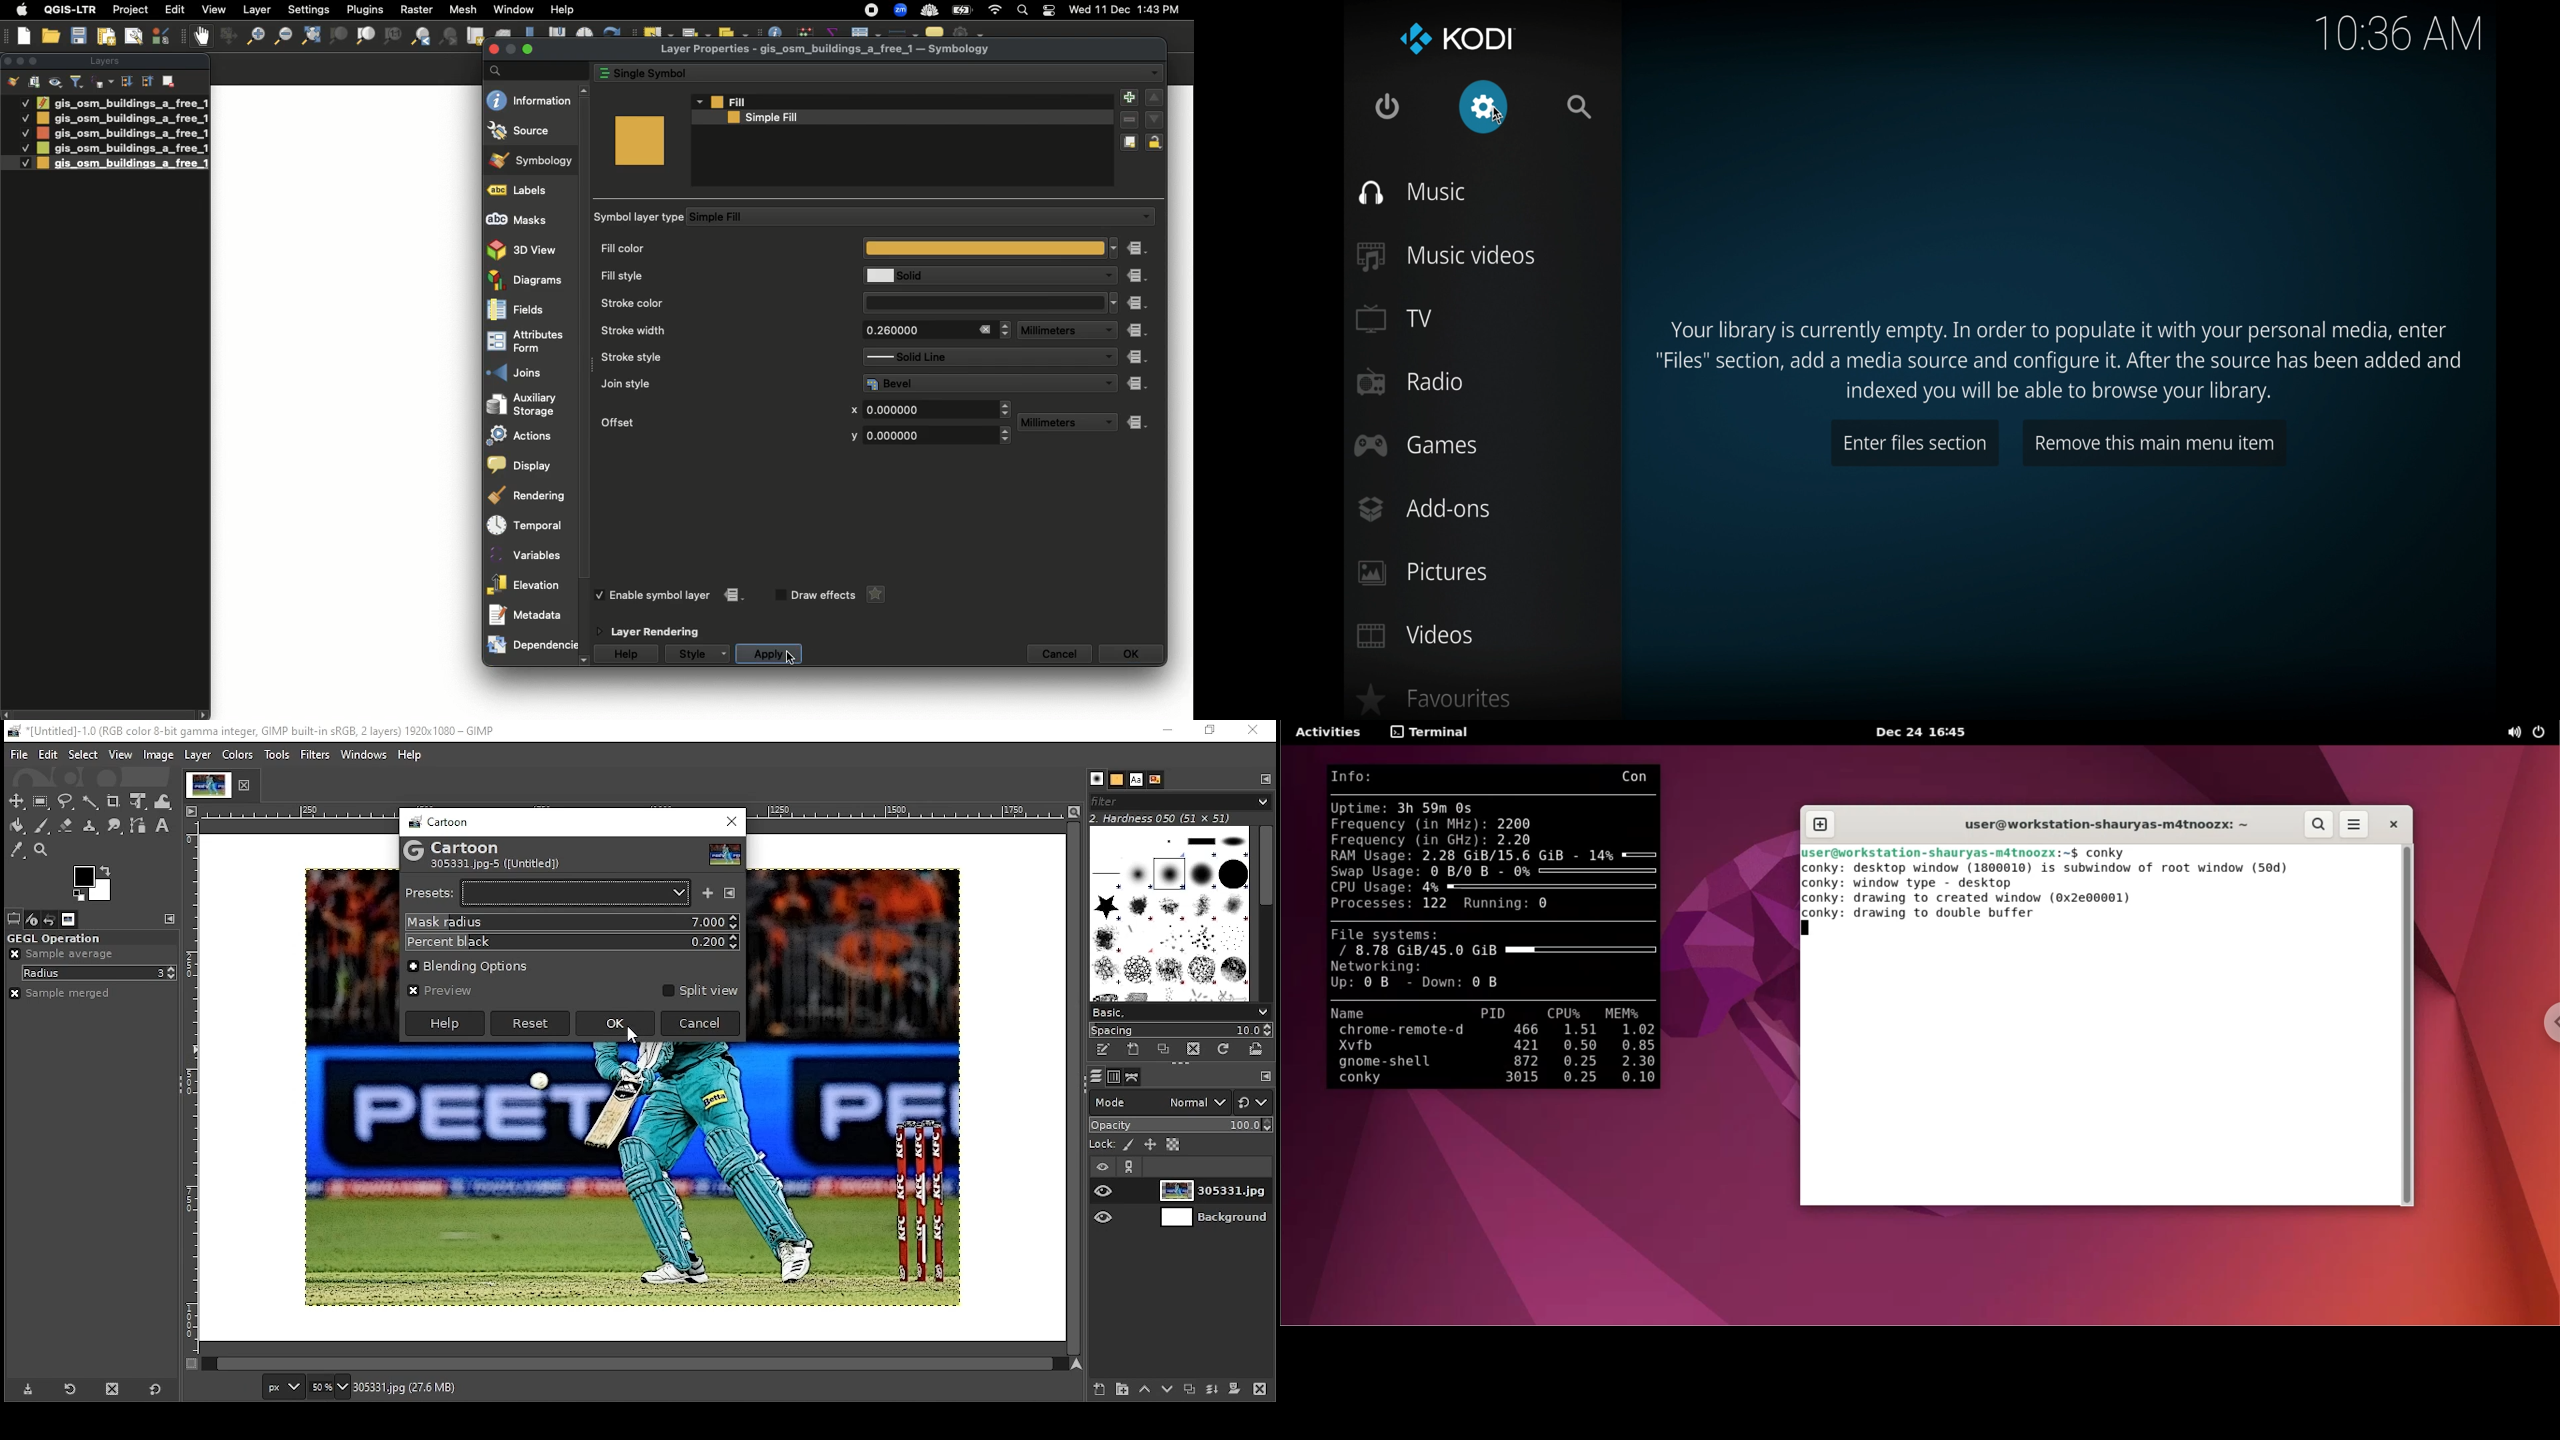  What do you see at coordinates (122, 133) in the screenshot?
I see `gis_osm_buildings_a_free_1` at bounding box center [122, 133].